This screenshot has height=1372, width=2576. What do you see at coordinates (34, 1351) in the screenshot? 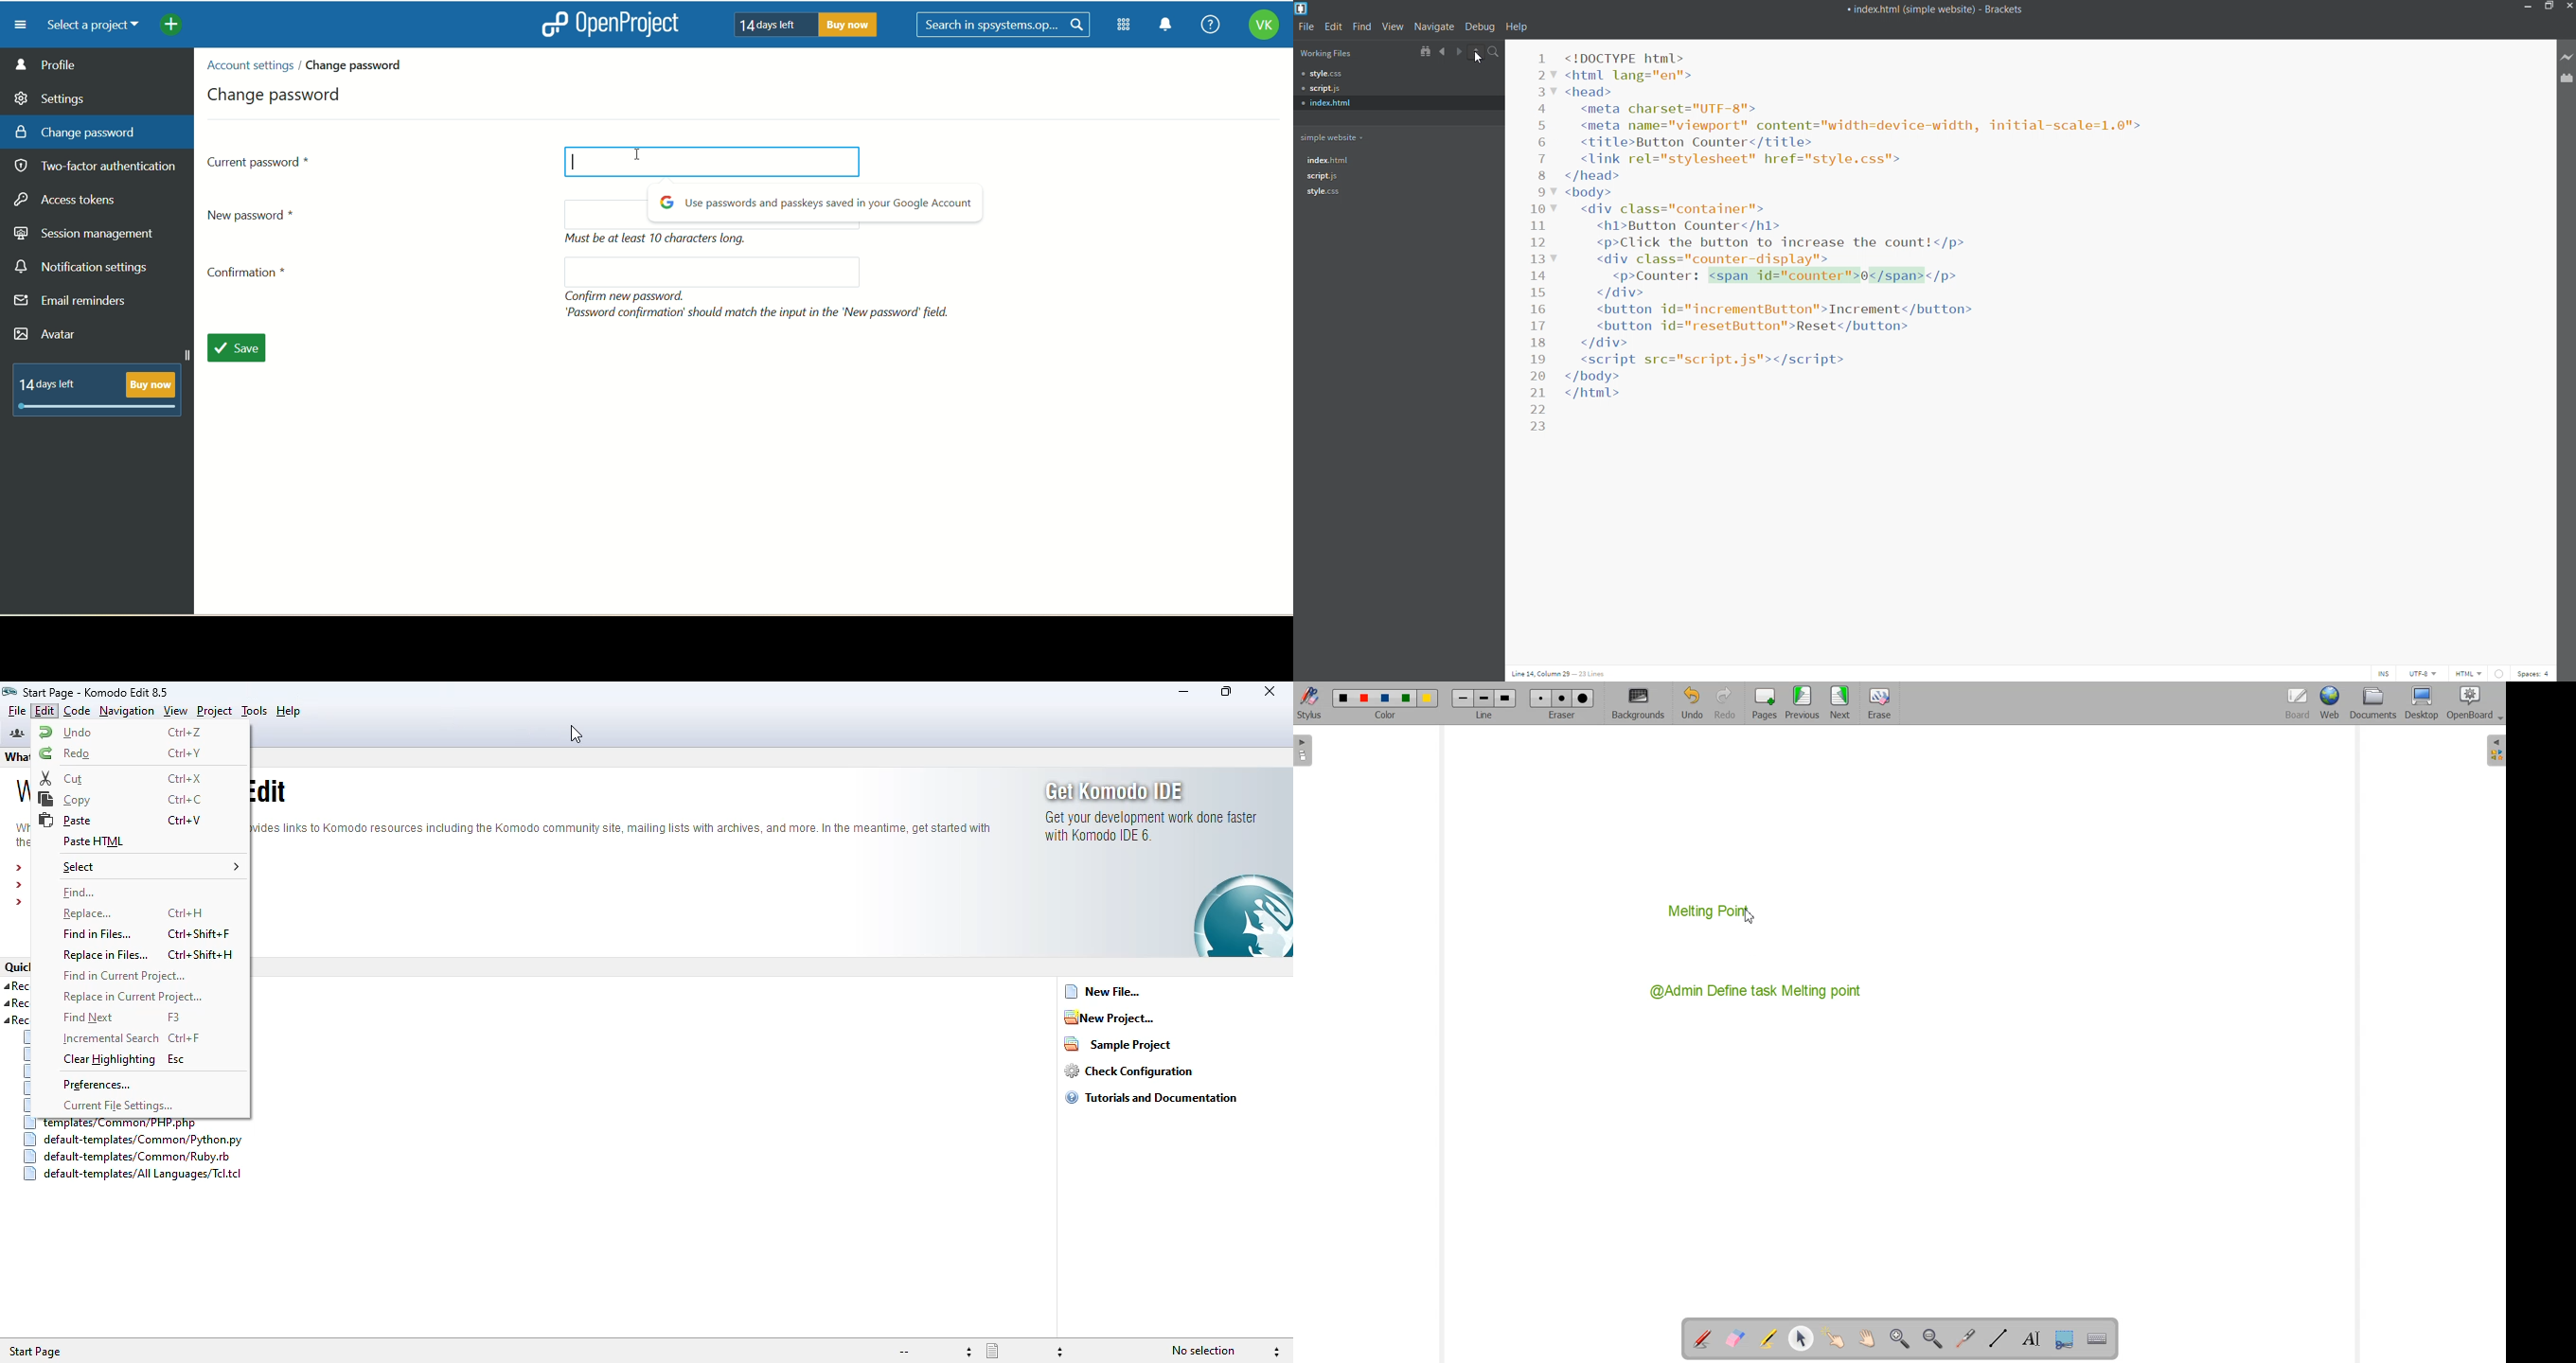
I see `Start Page` at bounding box center [34, 1351].